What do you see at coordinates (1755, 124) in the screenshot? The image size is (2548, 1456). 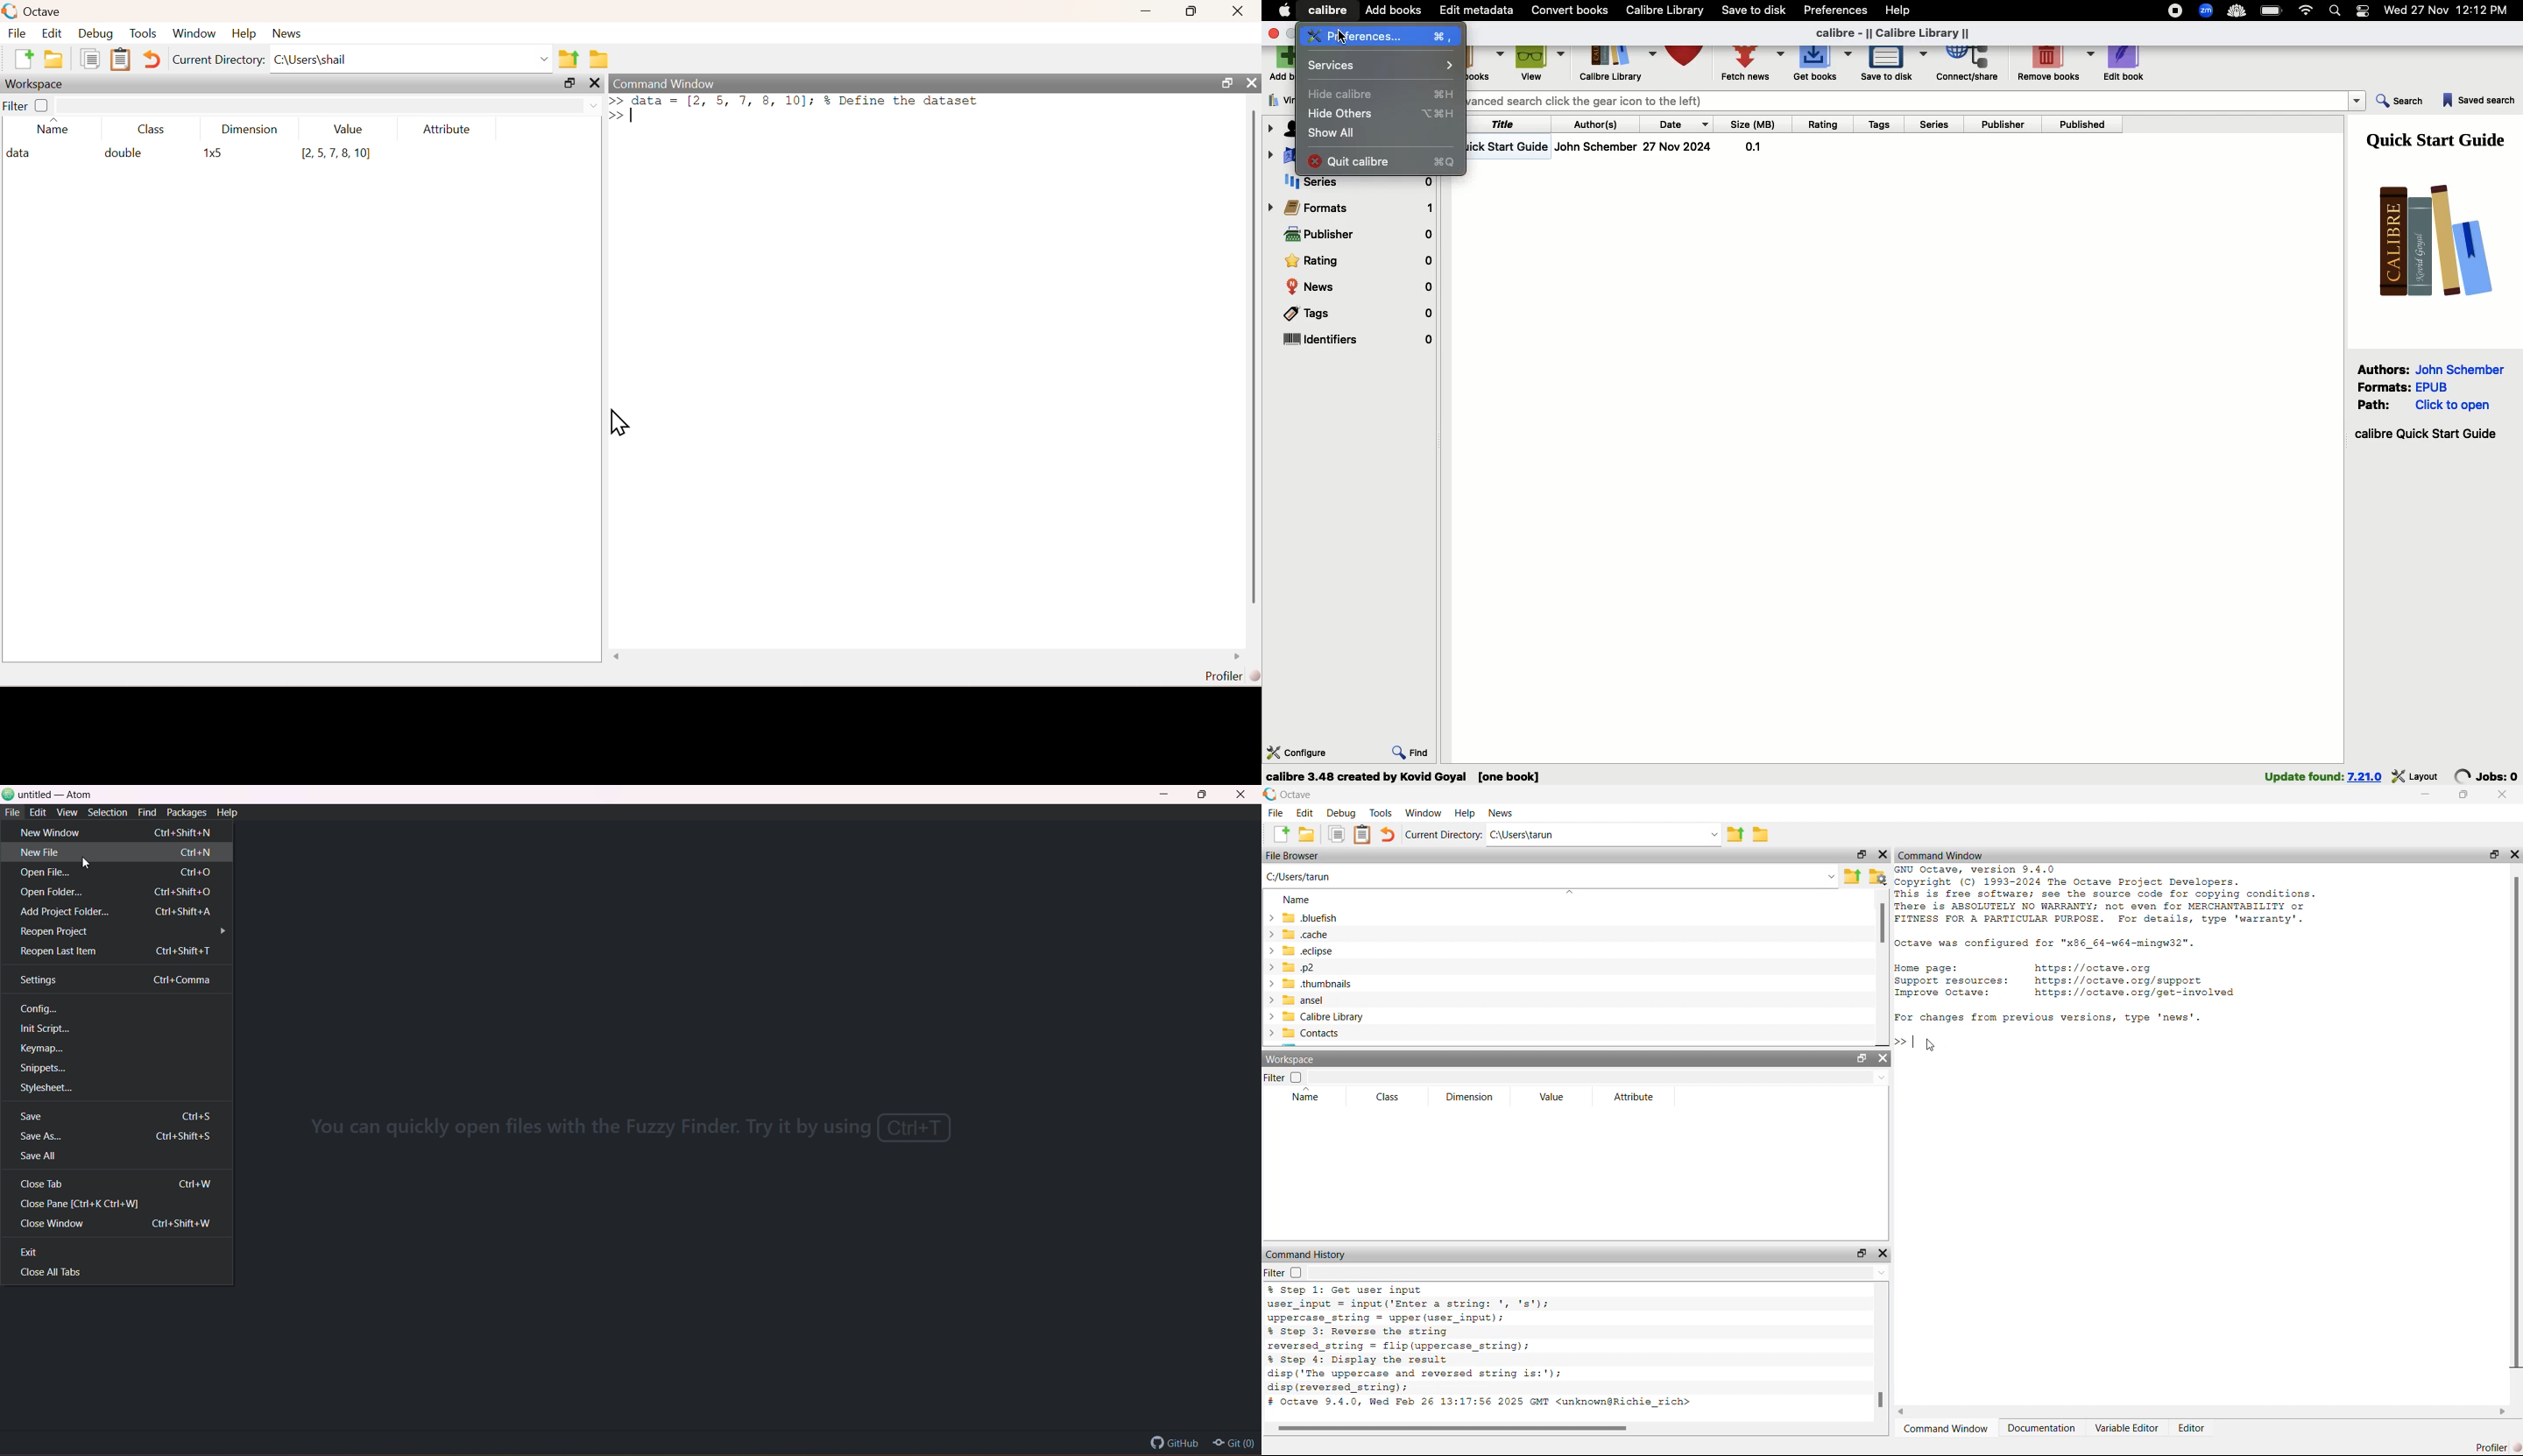 I see `Size` at bounding box center [1755, 124].